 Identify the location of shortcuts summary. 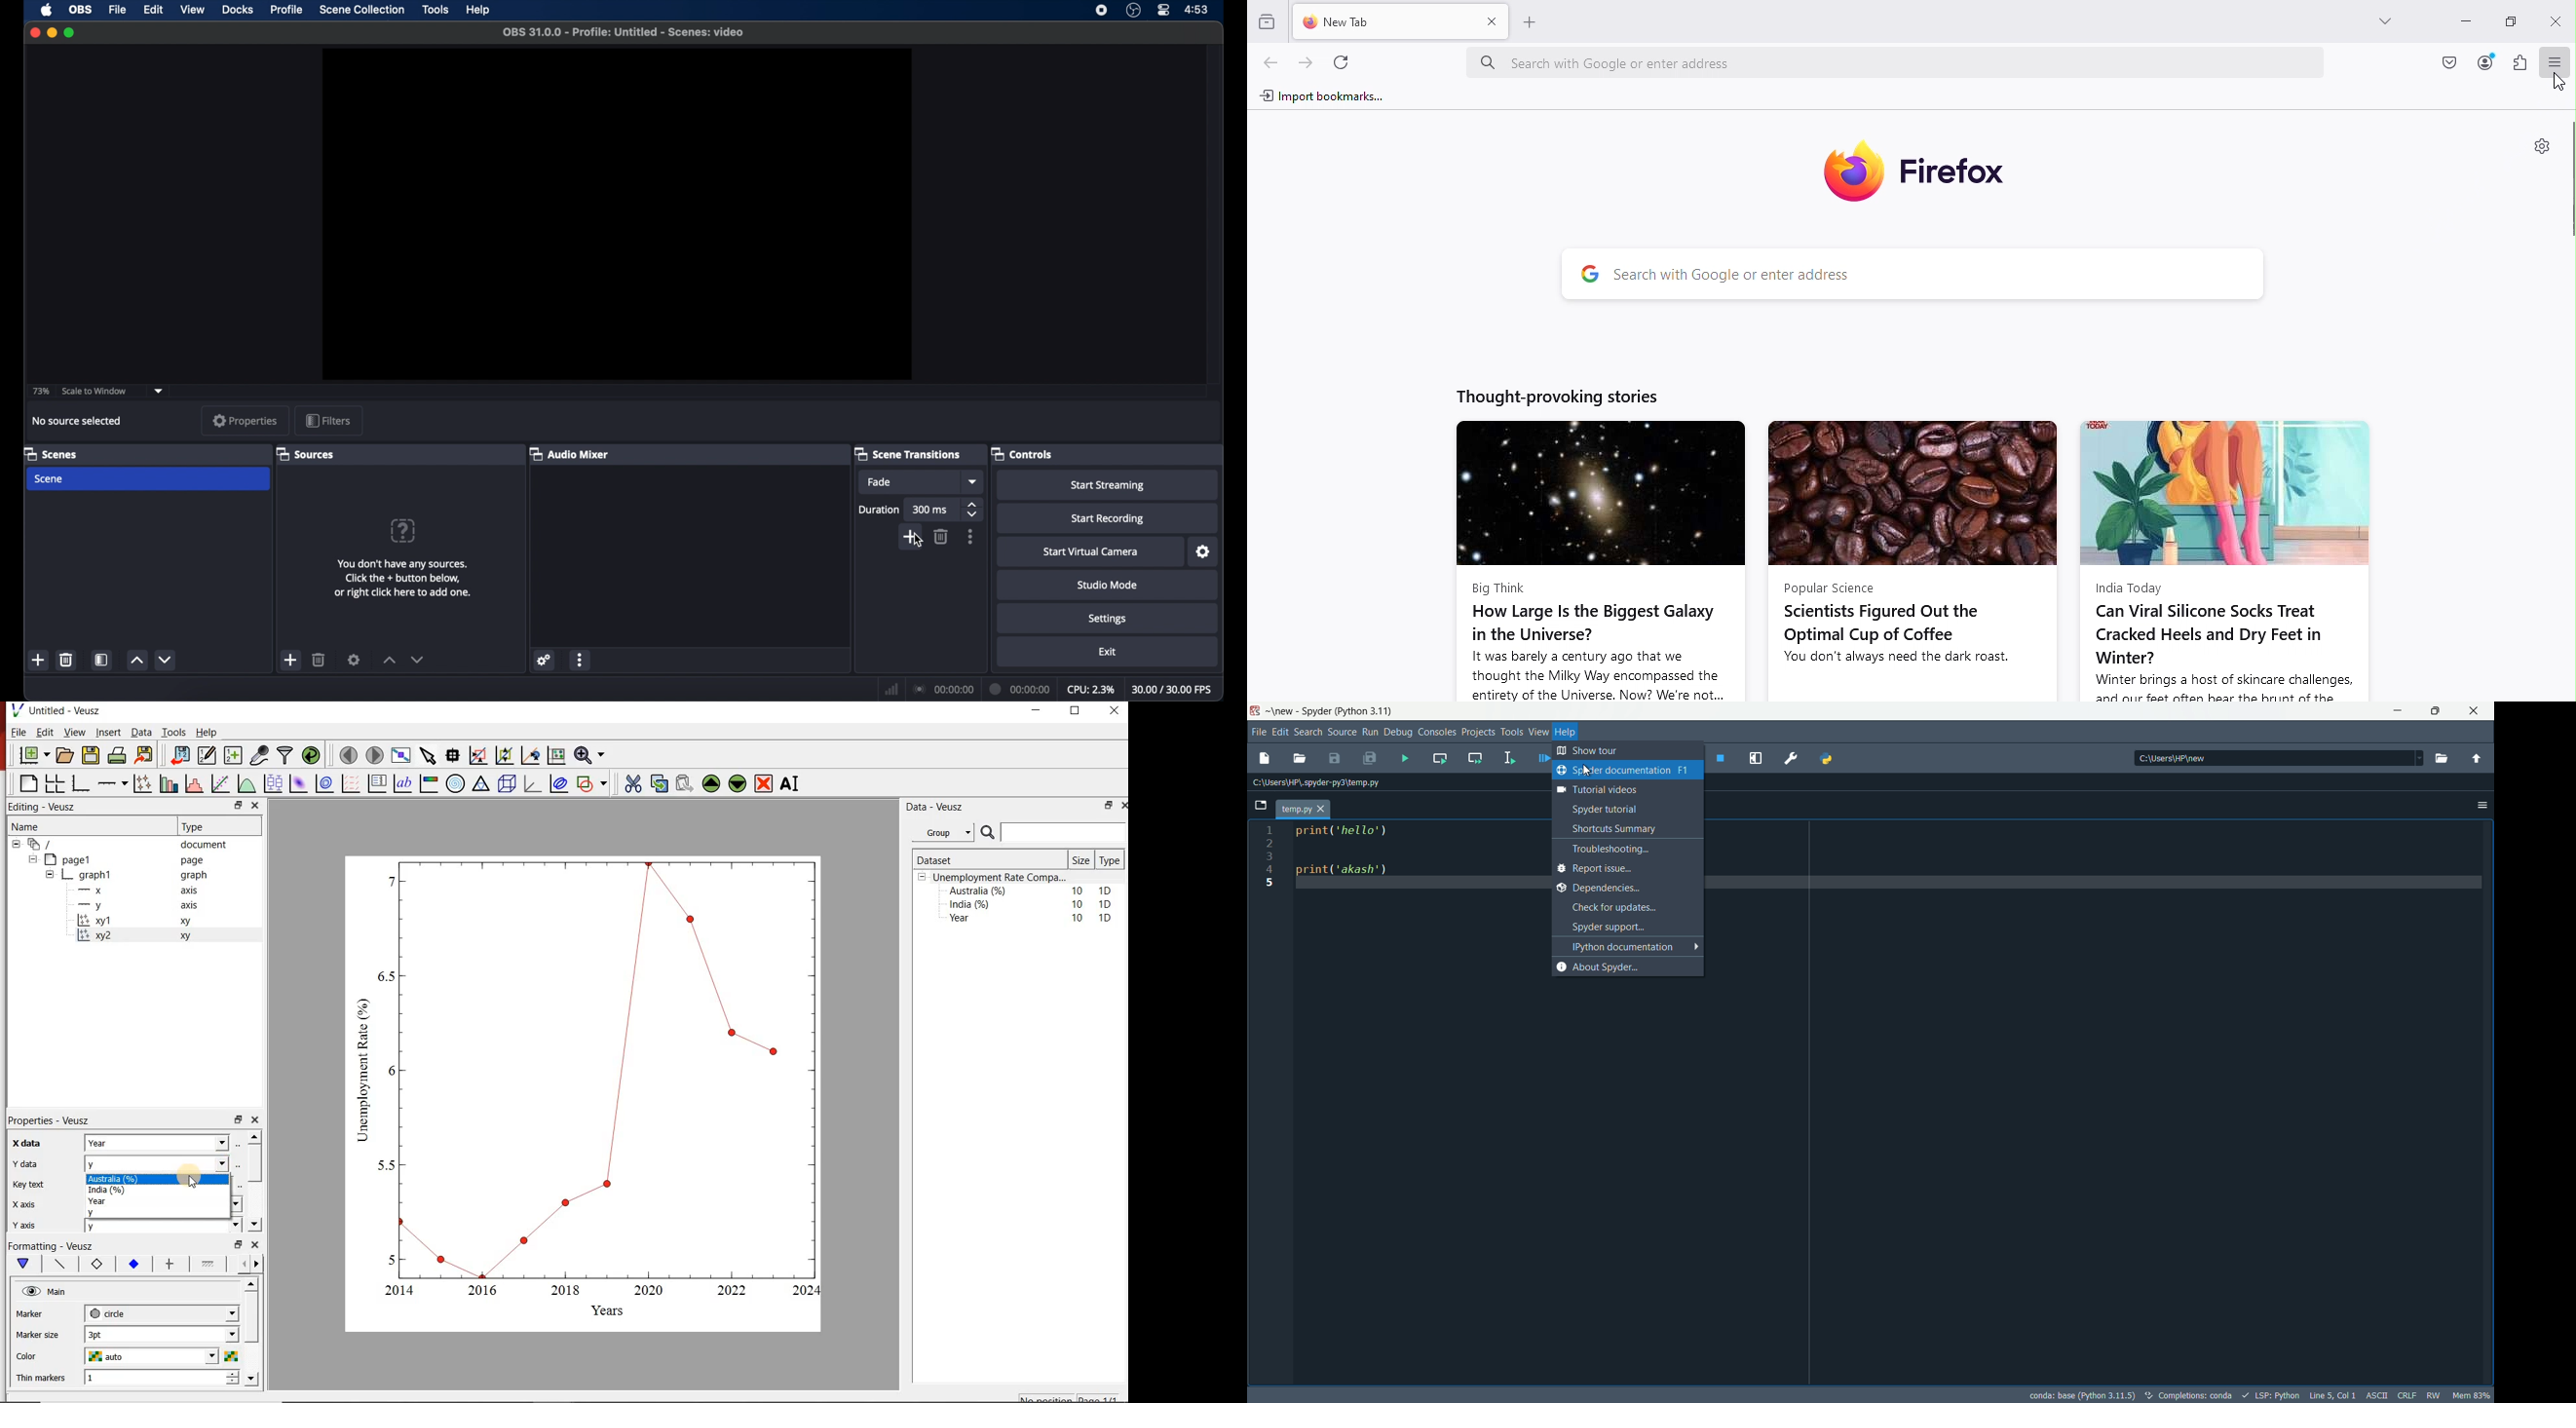
(1629, 829).